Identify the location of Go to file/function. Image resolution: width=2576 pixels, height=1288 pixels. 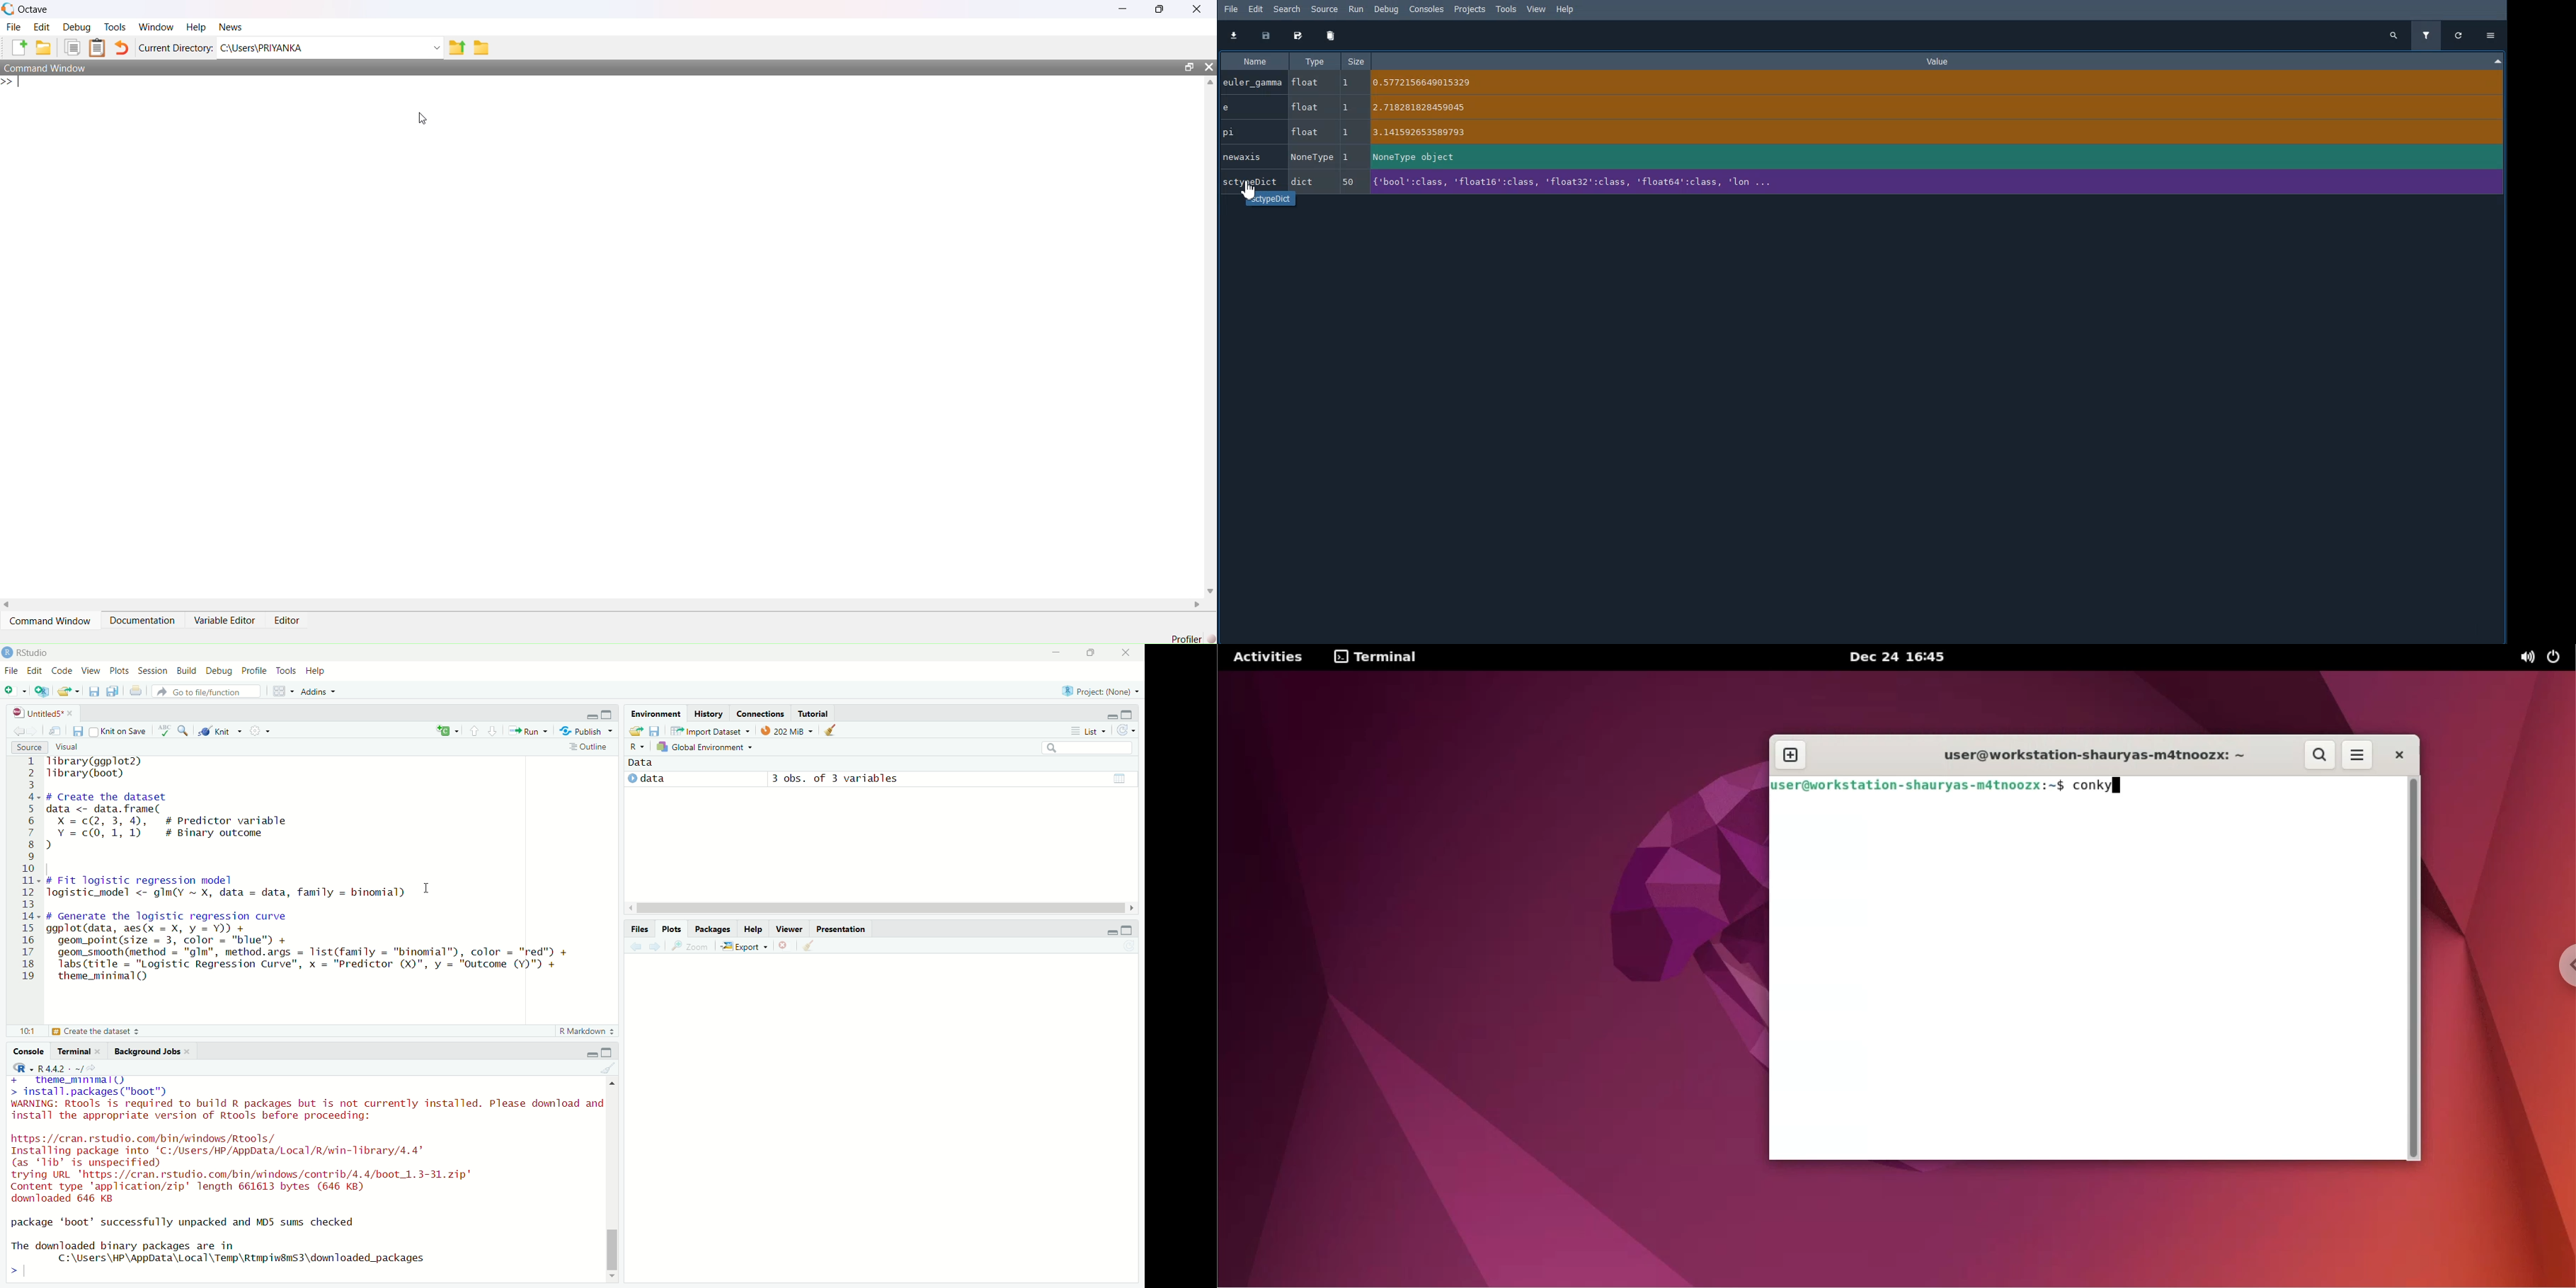
(206, 691).